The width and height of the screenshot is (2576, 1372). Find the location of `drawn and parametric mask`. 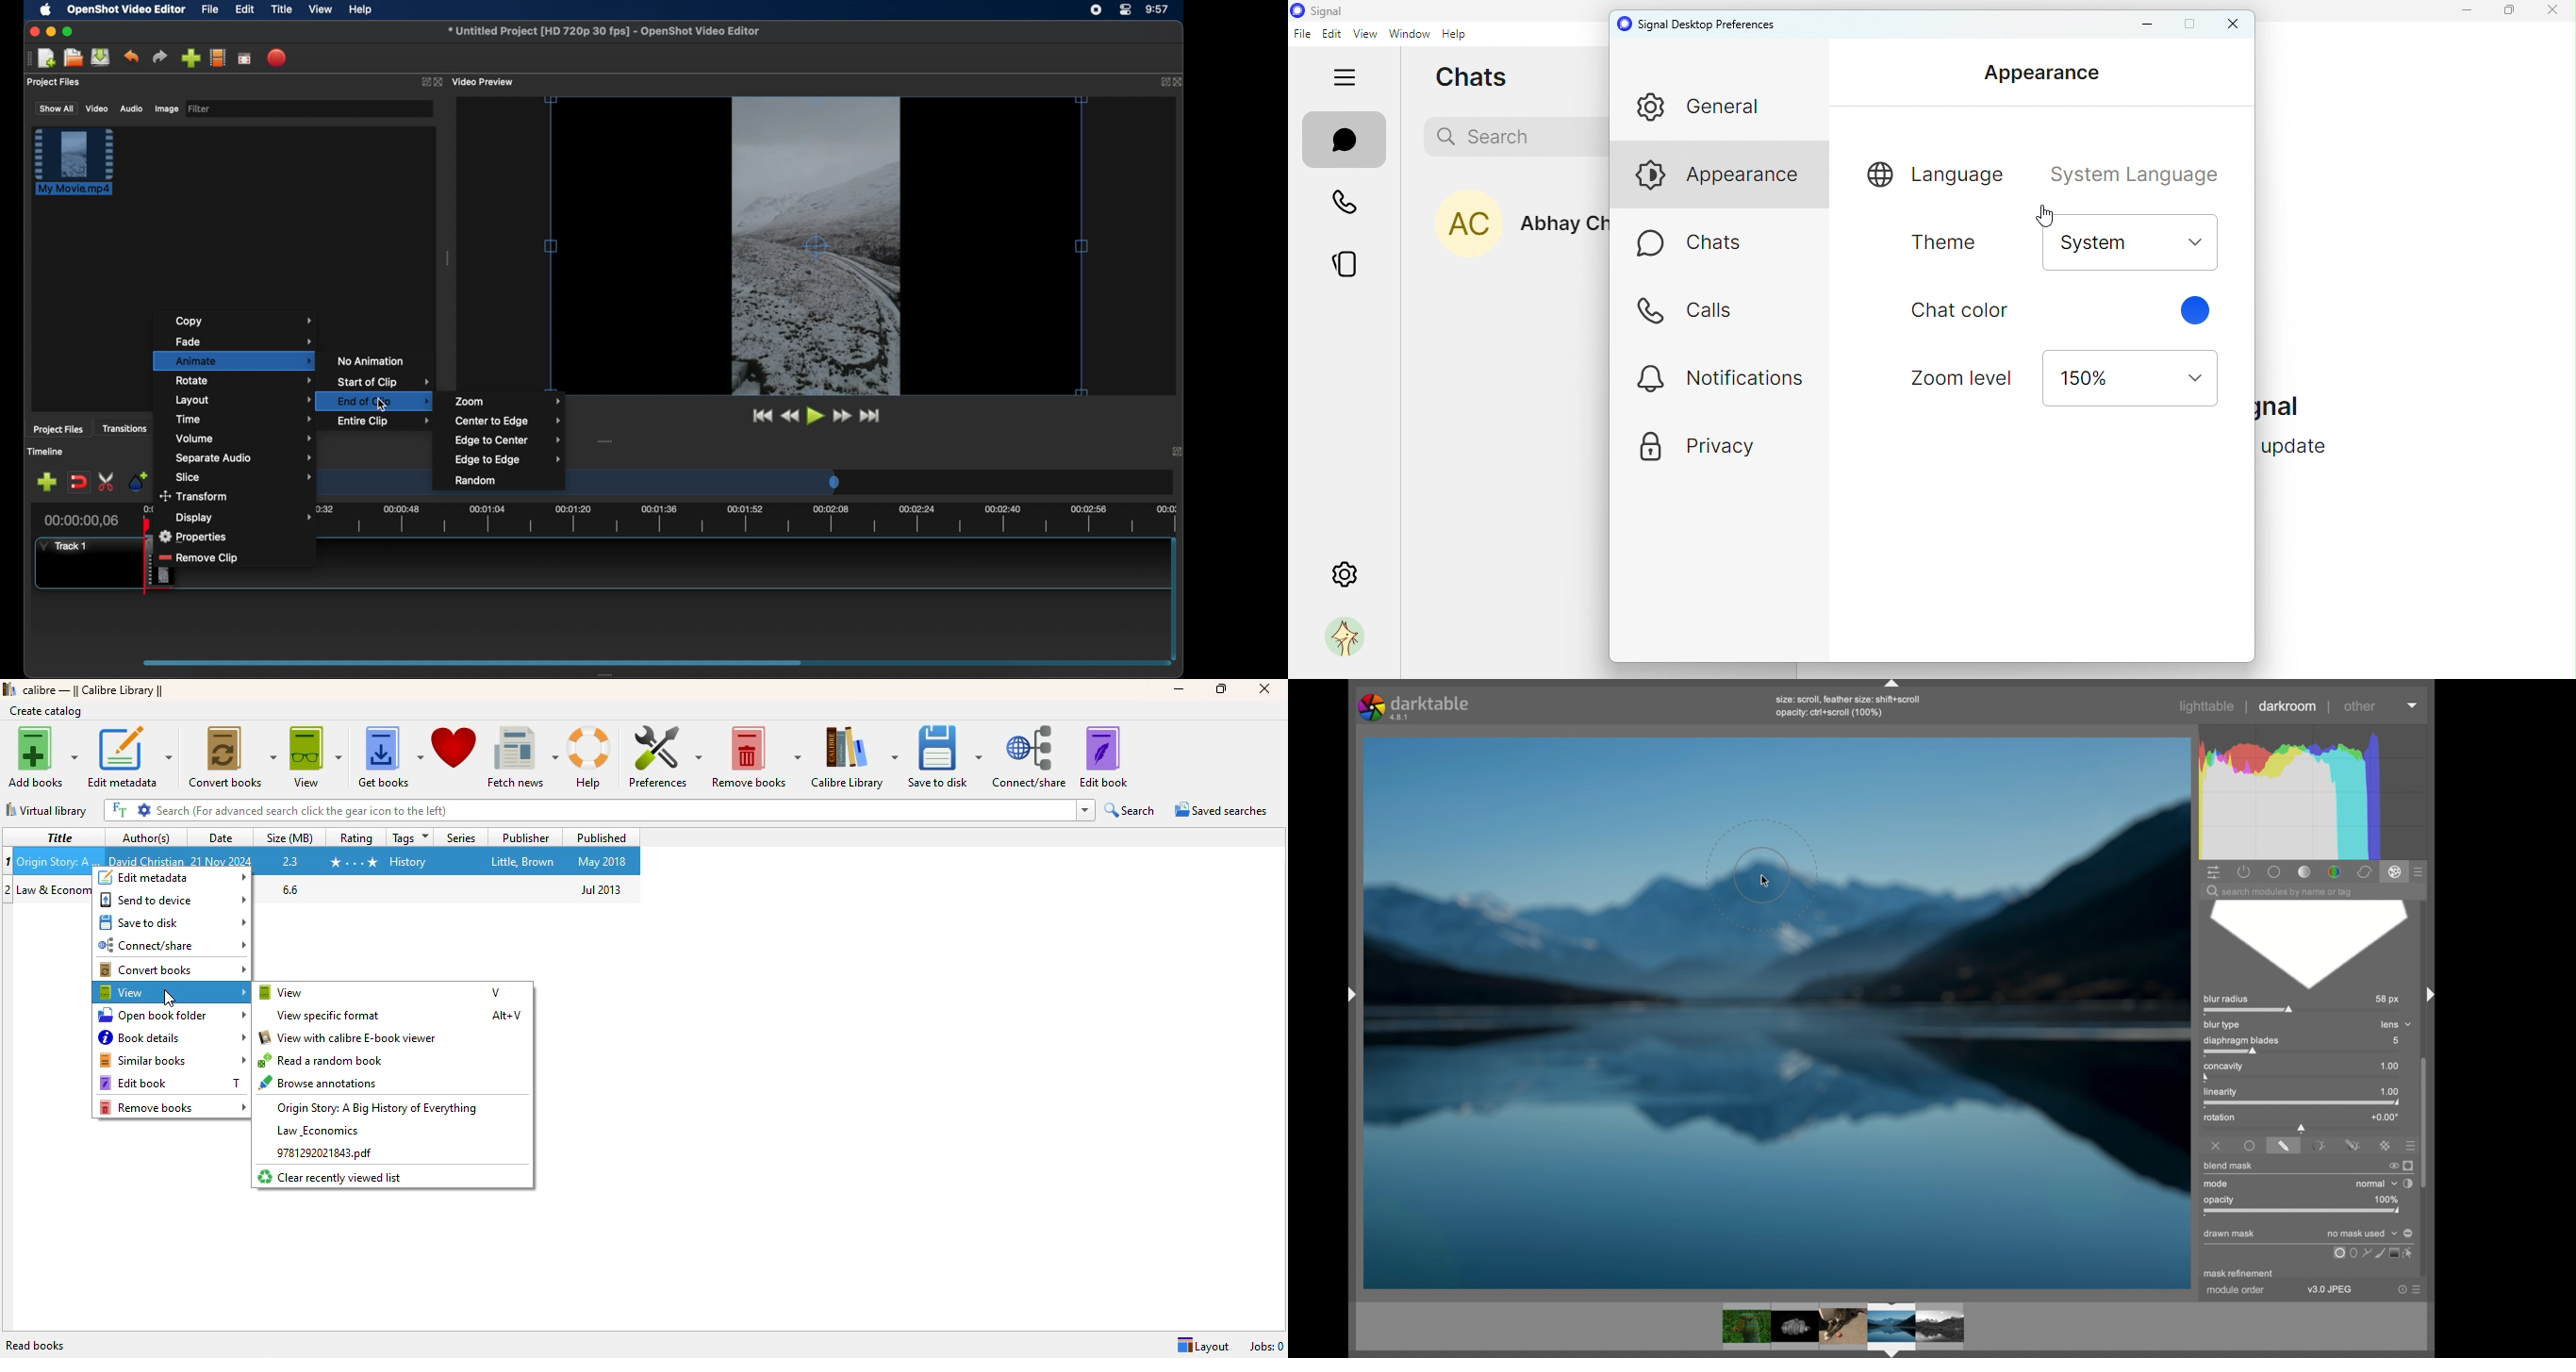

drawn and parametric mask is located at coordinates (2352, 1143).